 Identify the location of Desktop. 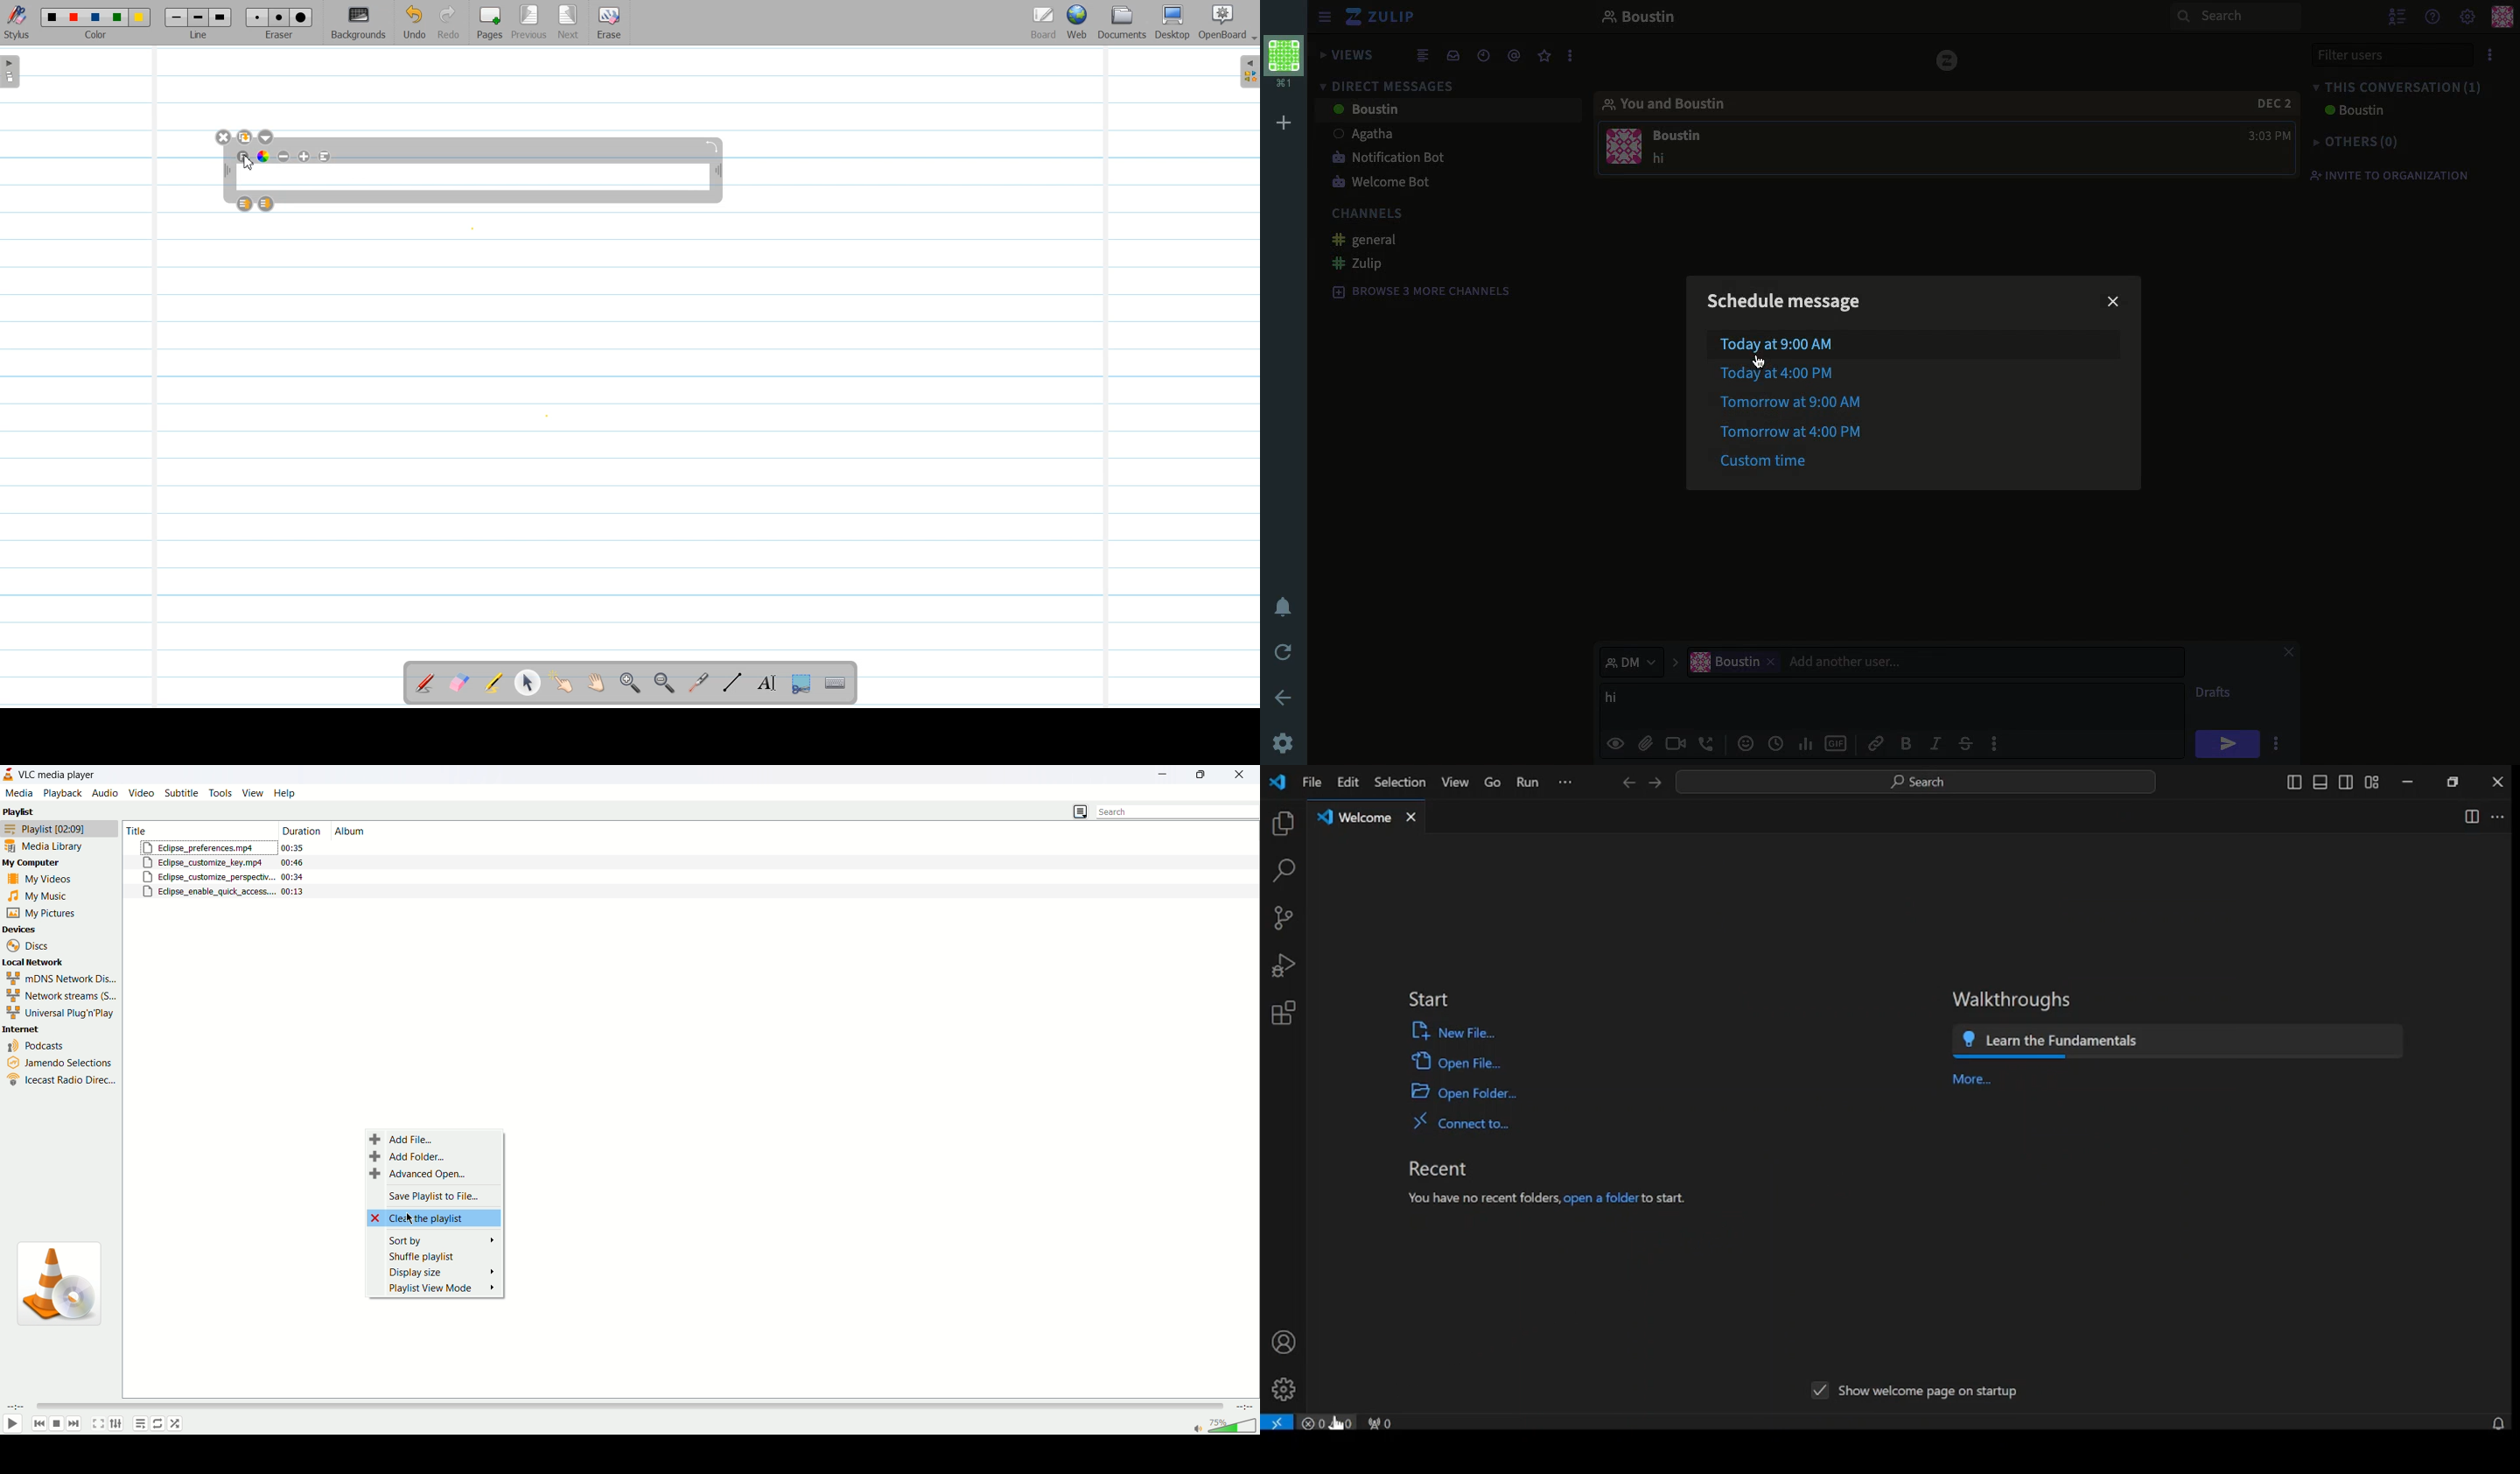
(1172, 23).